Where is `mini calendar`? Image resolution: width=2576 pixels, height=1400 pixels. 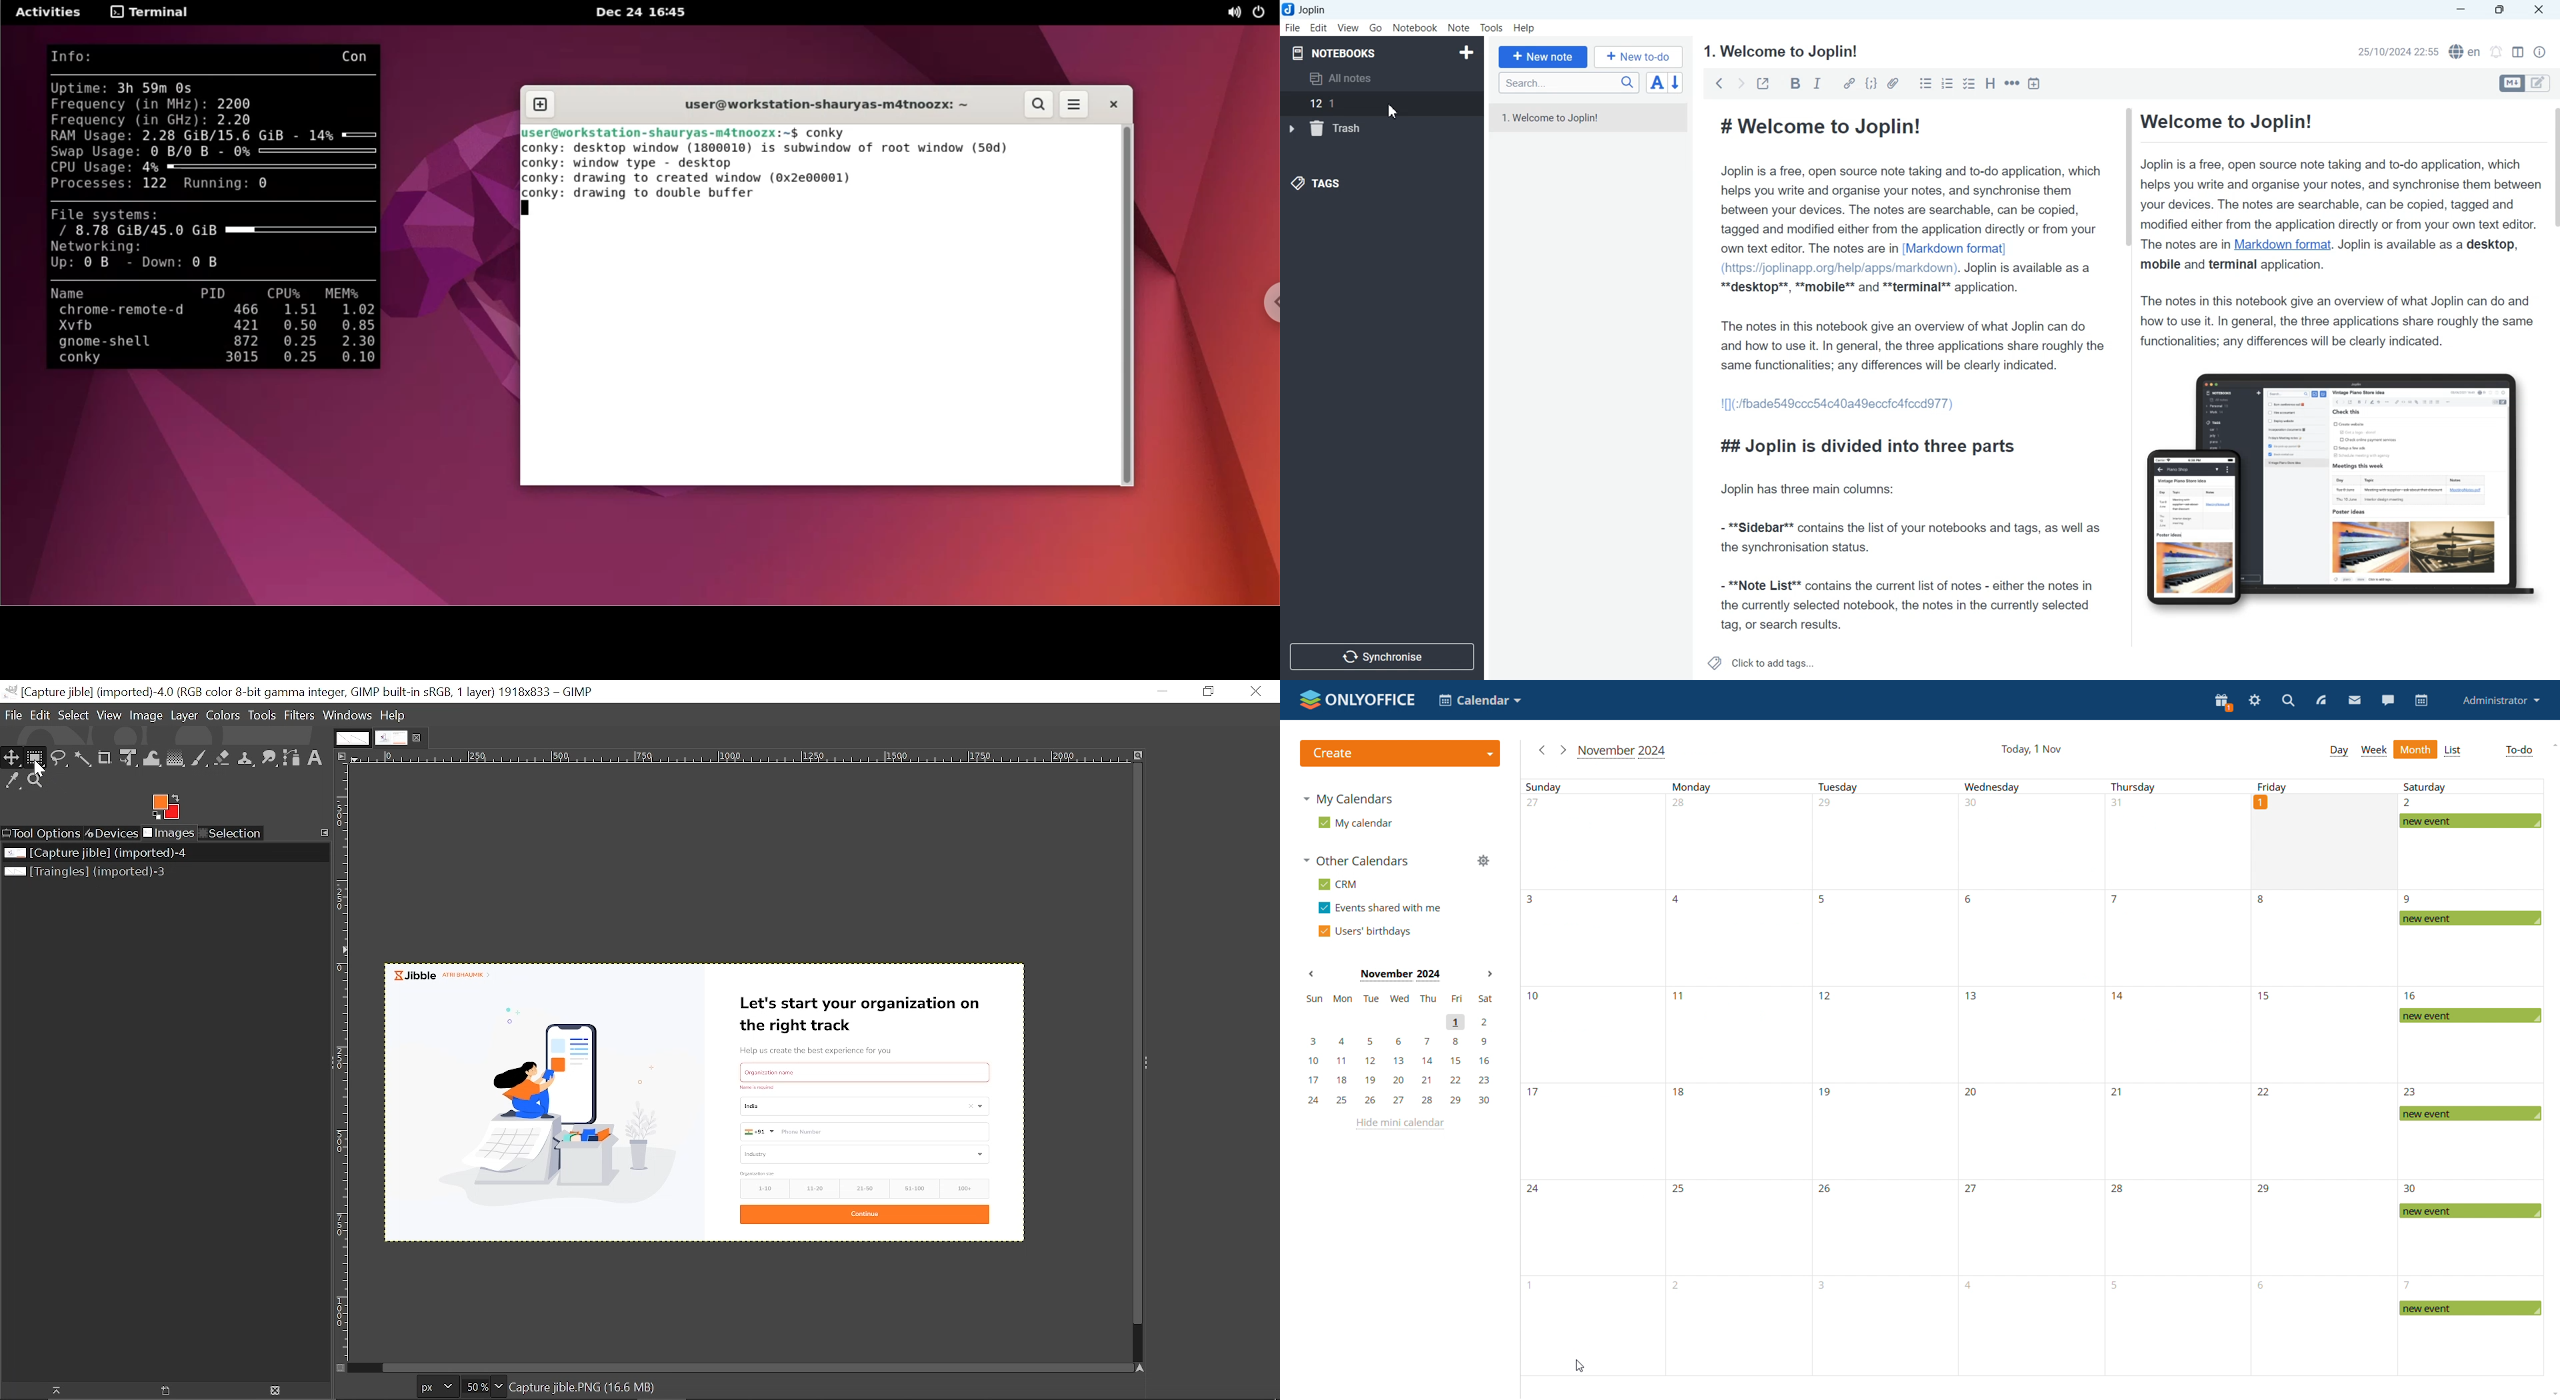
mini calendar is located at coordinates (1398, 1049).